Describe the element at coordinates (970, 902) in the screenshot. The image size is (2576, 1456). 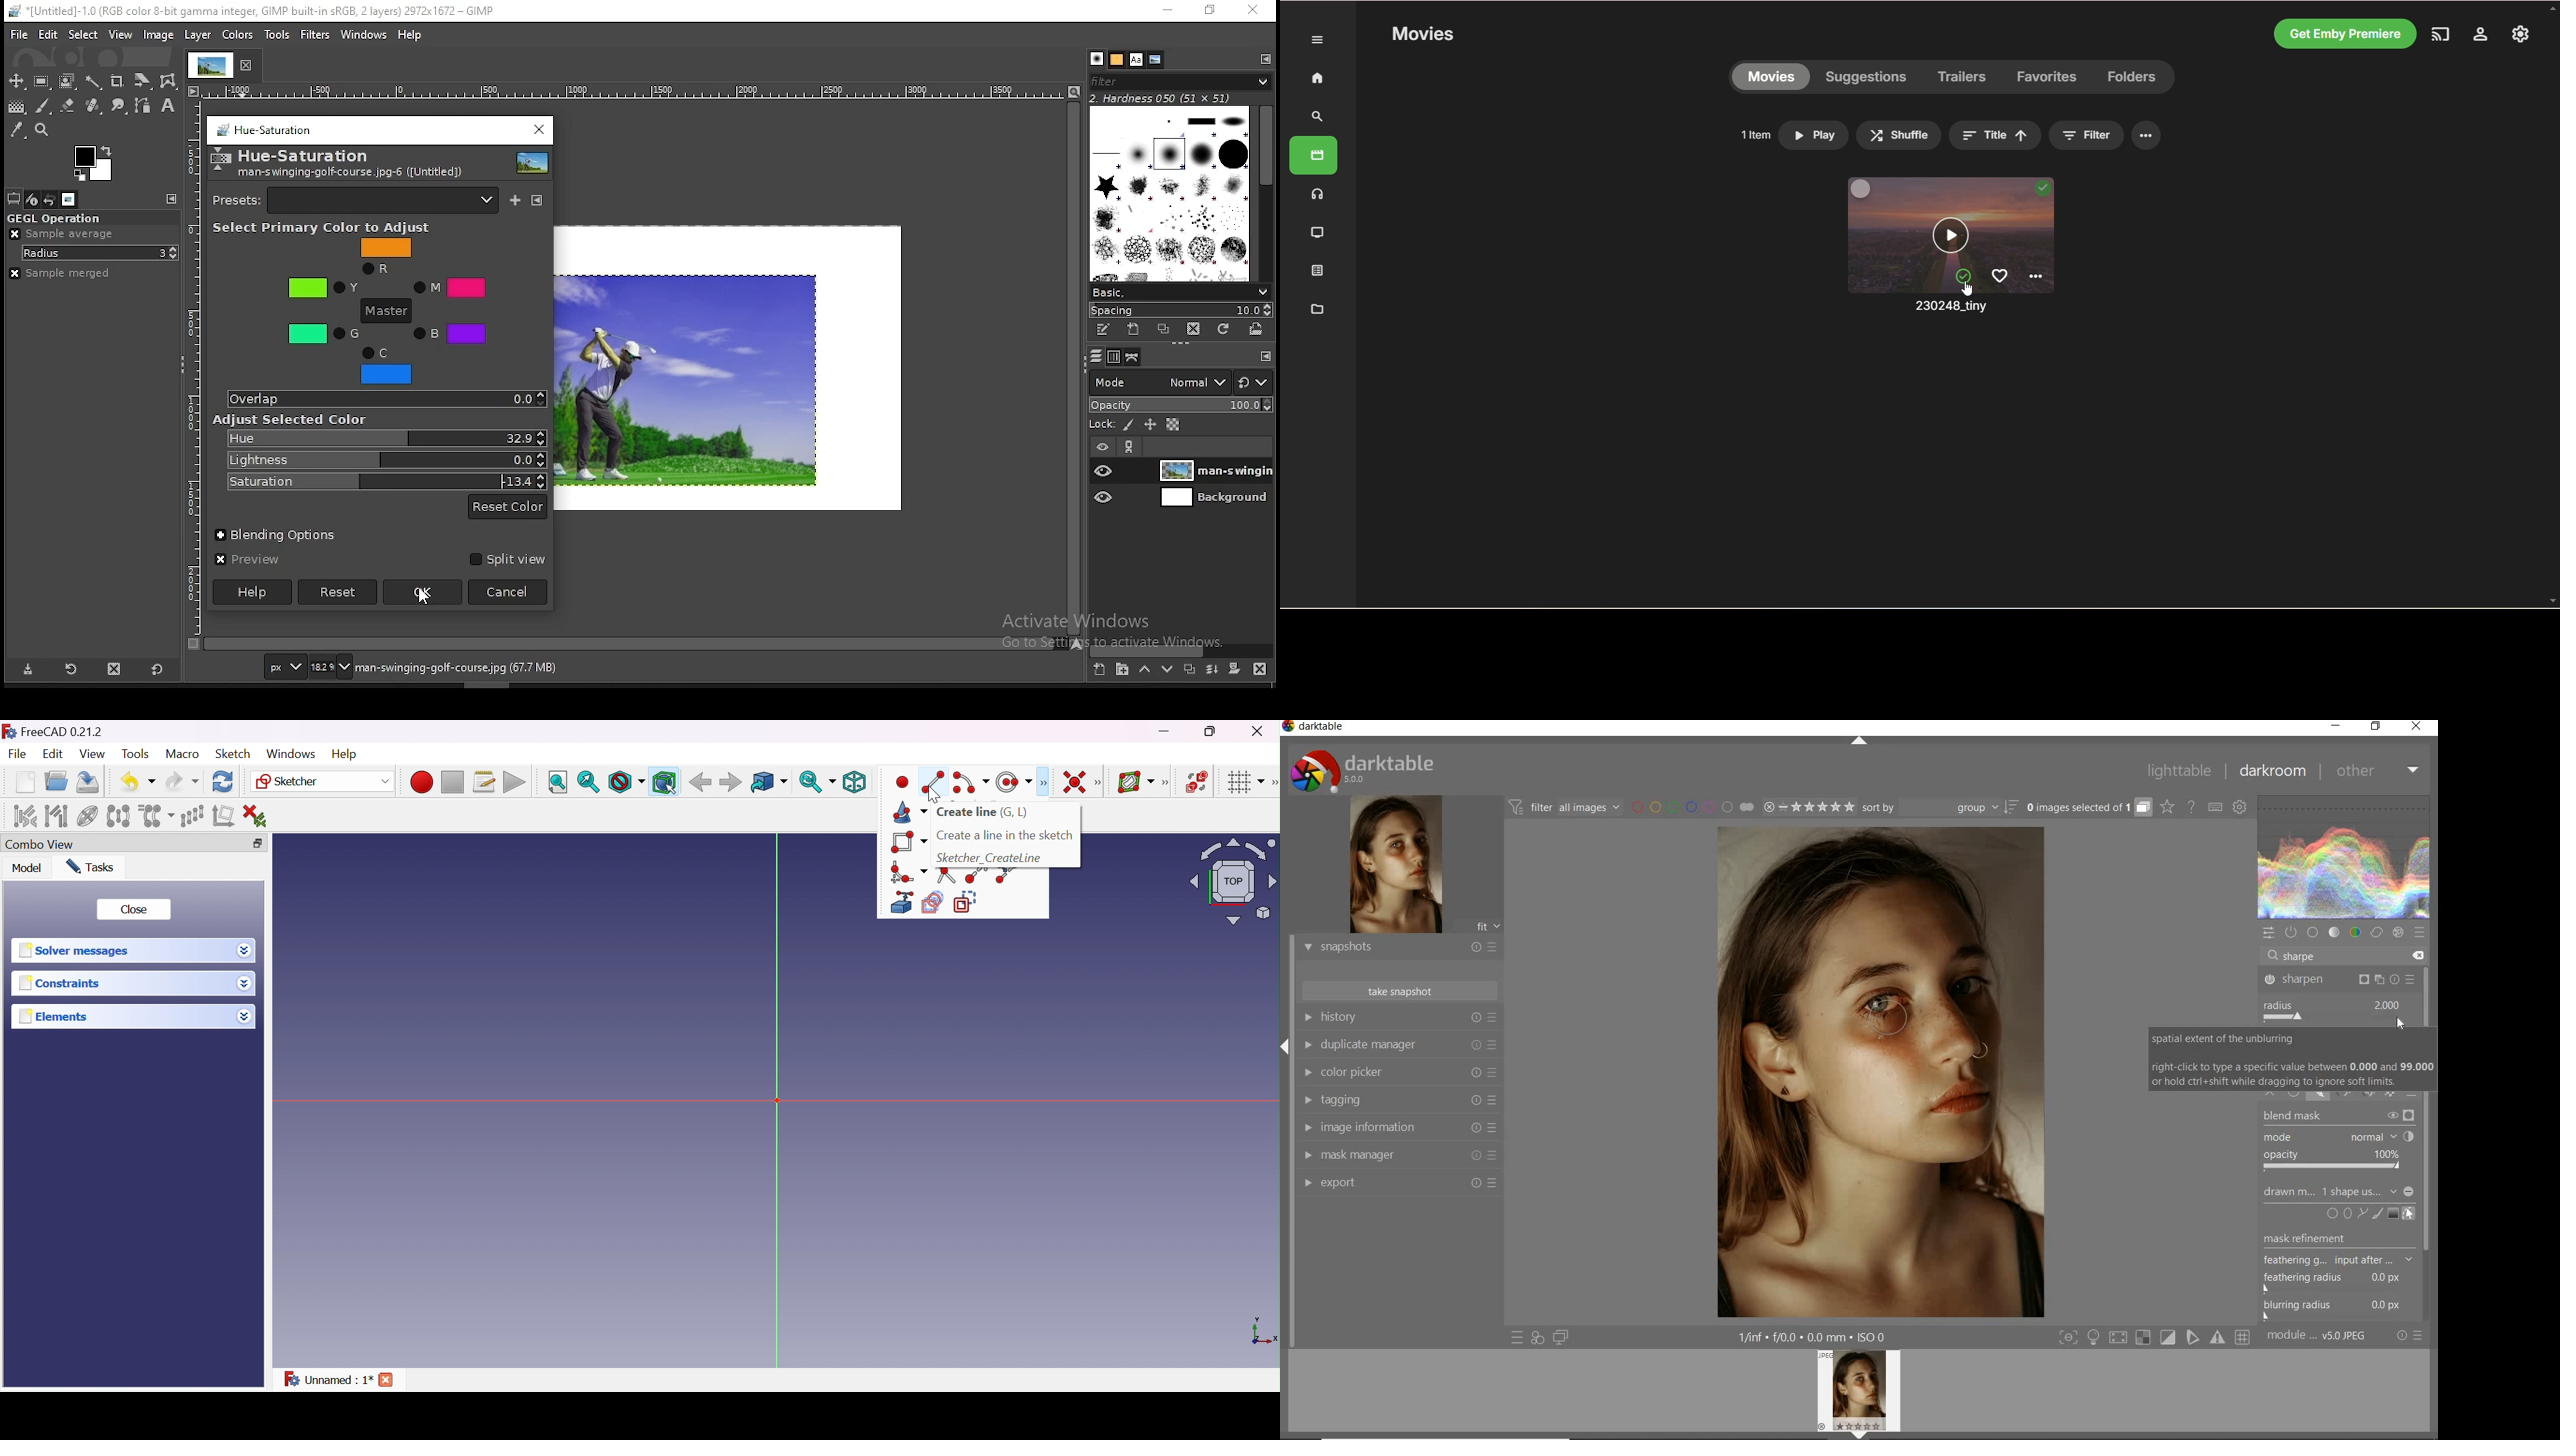
I see `Toggle construction geometry` at that location.